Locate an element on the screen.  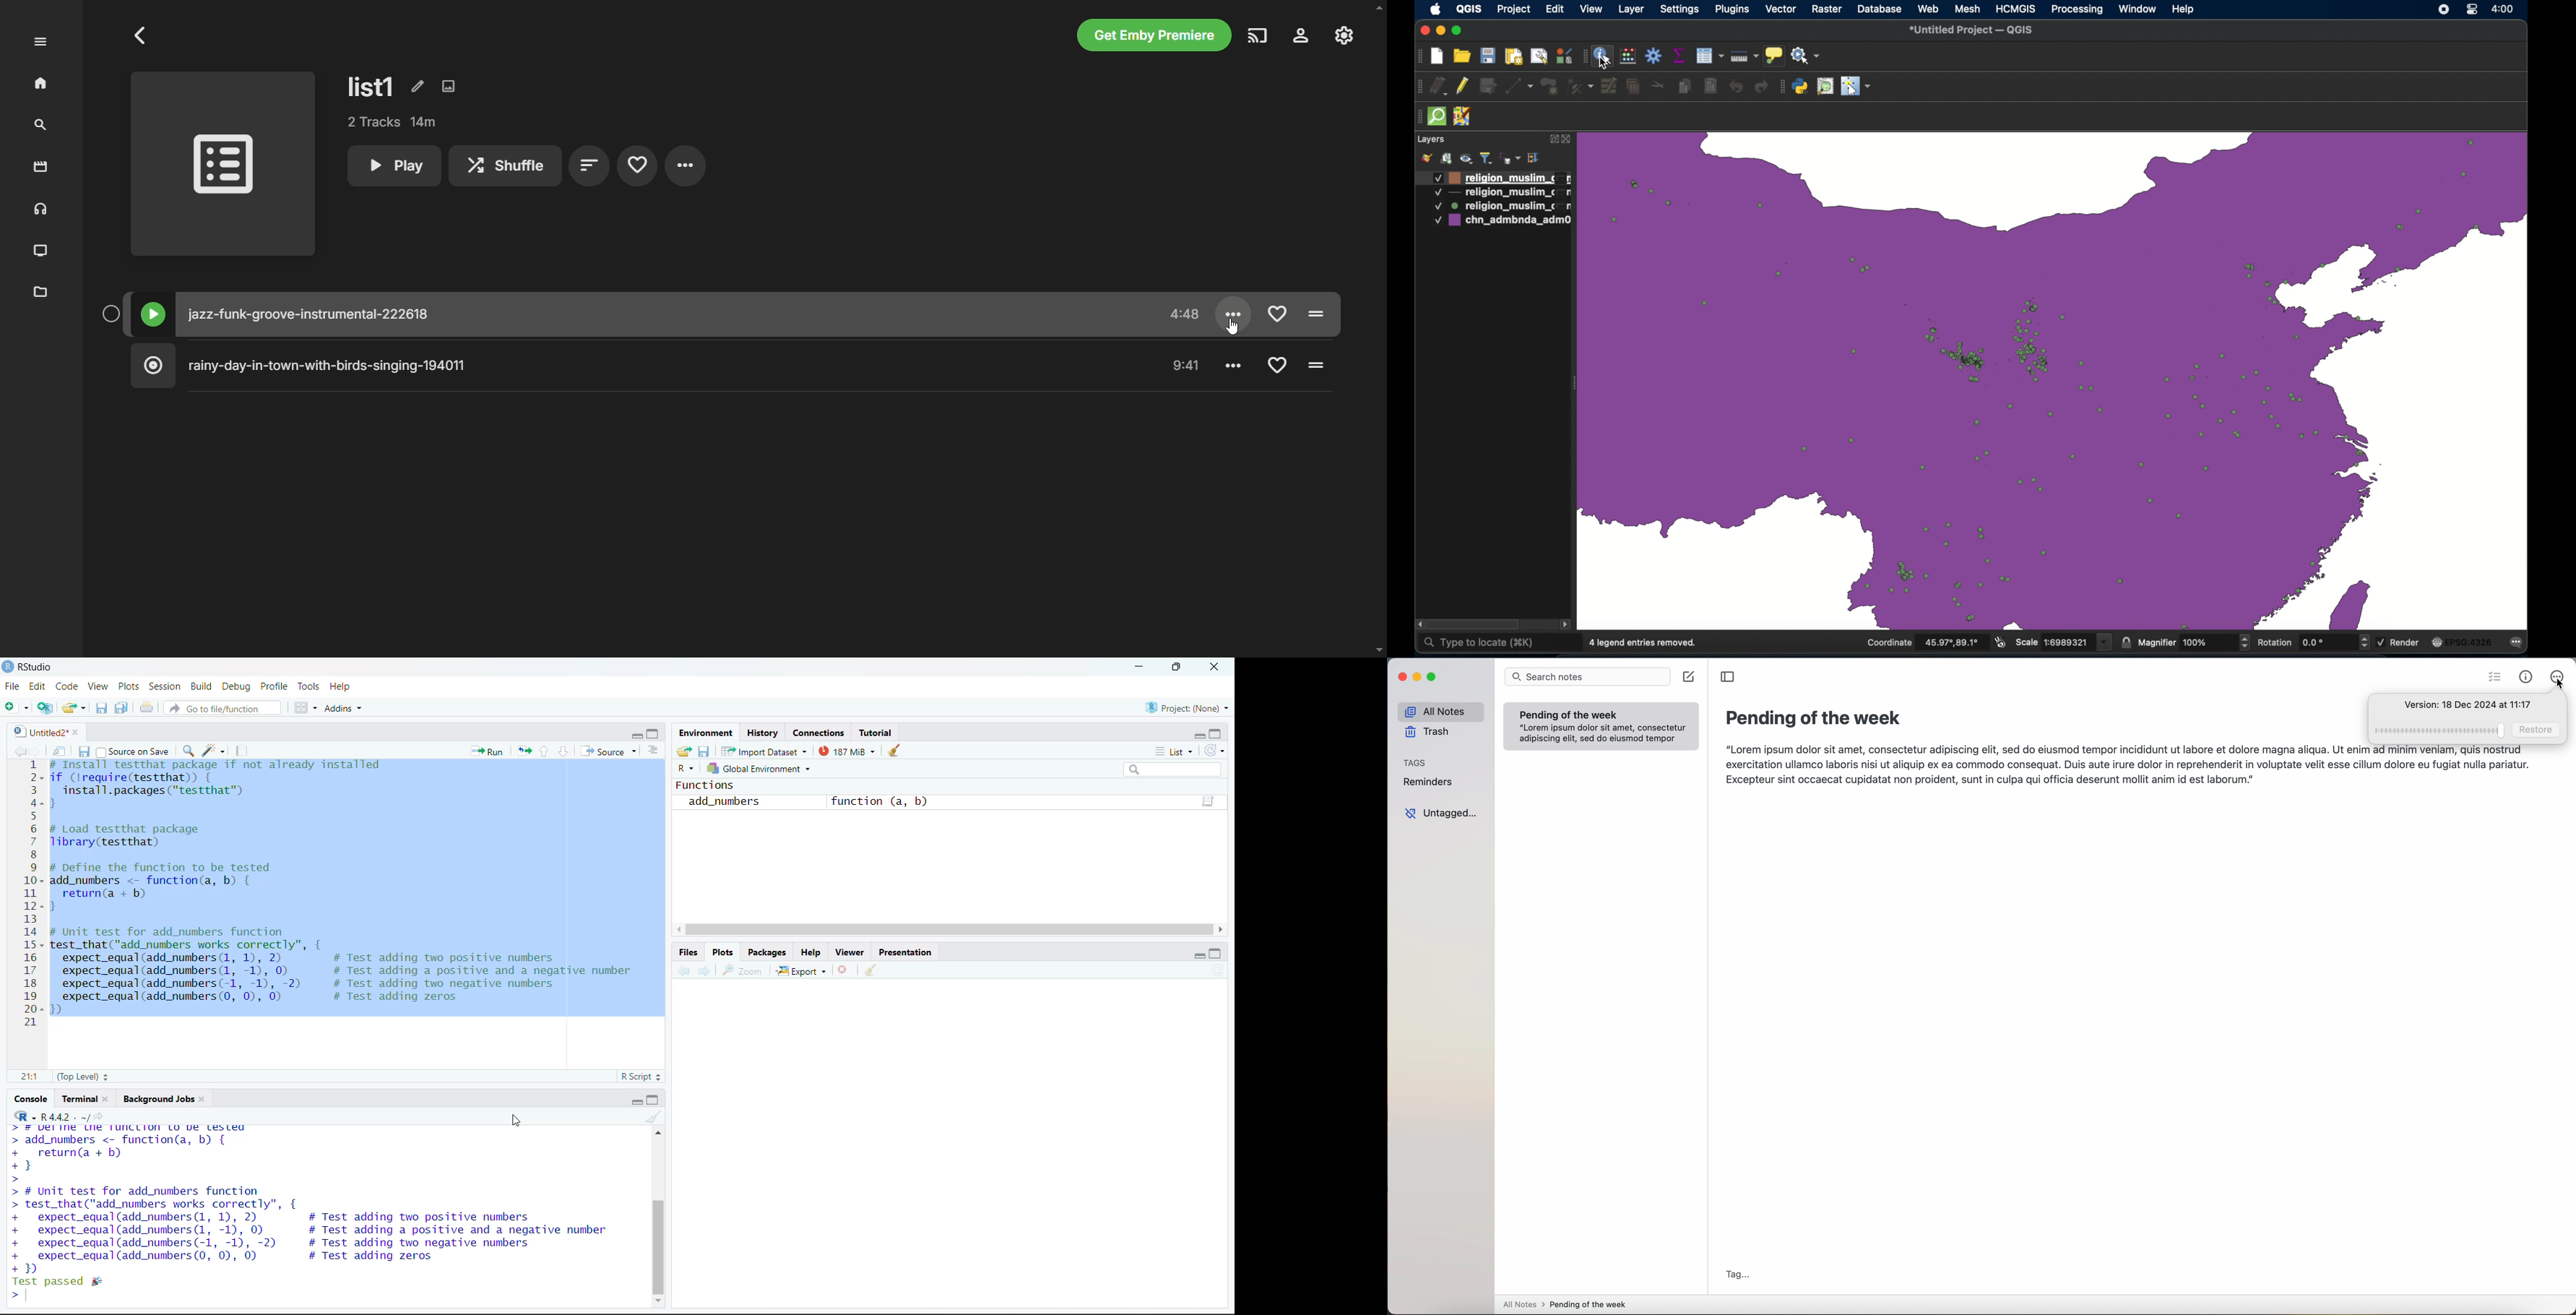
copy features is located at coordinates (1684, 86).